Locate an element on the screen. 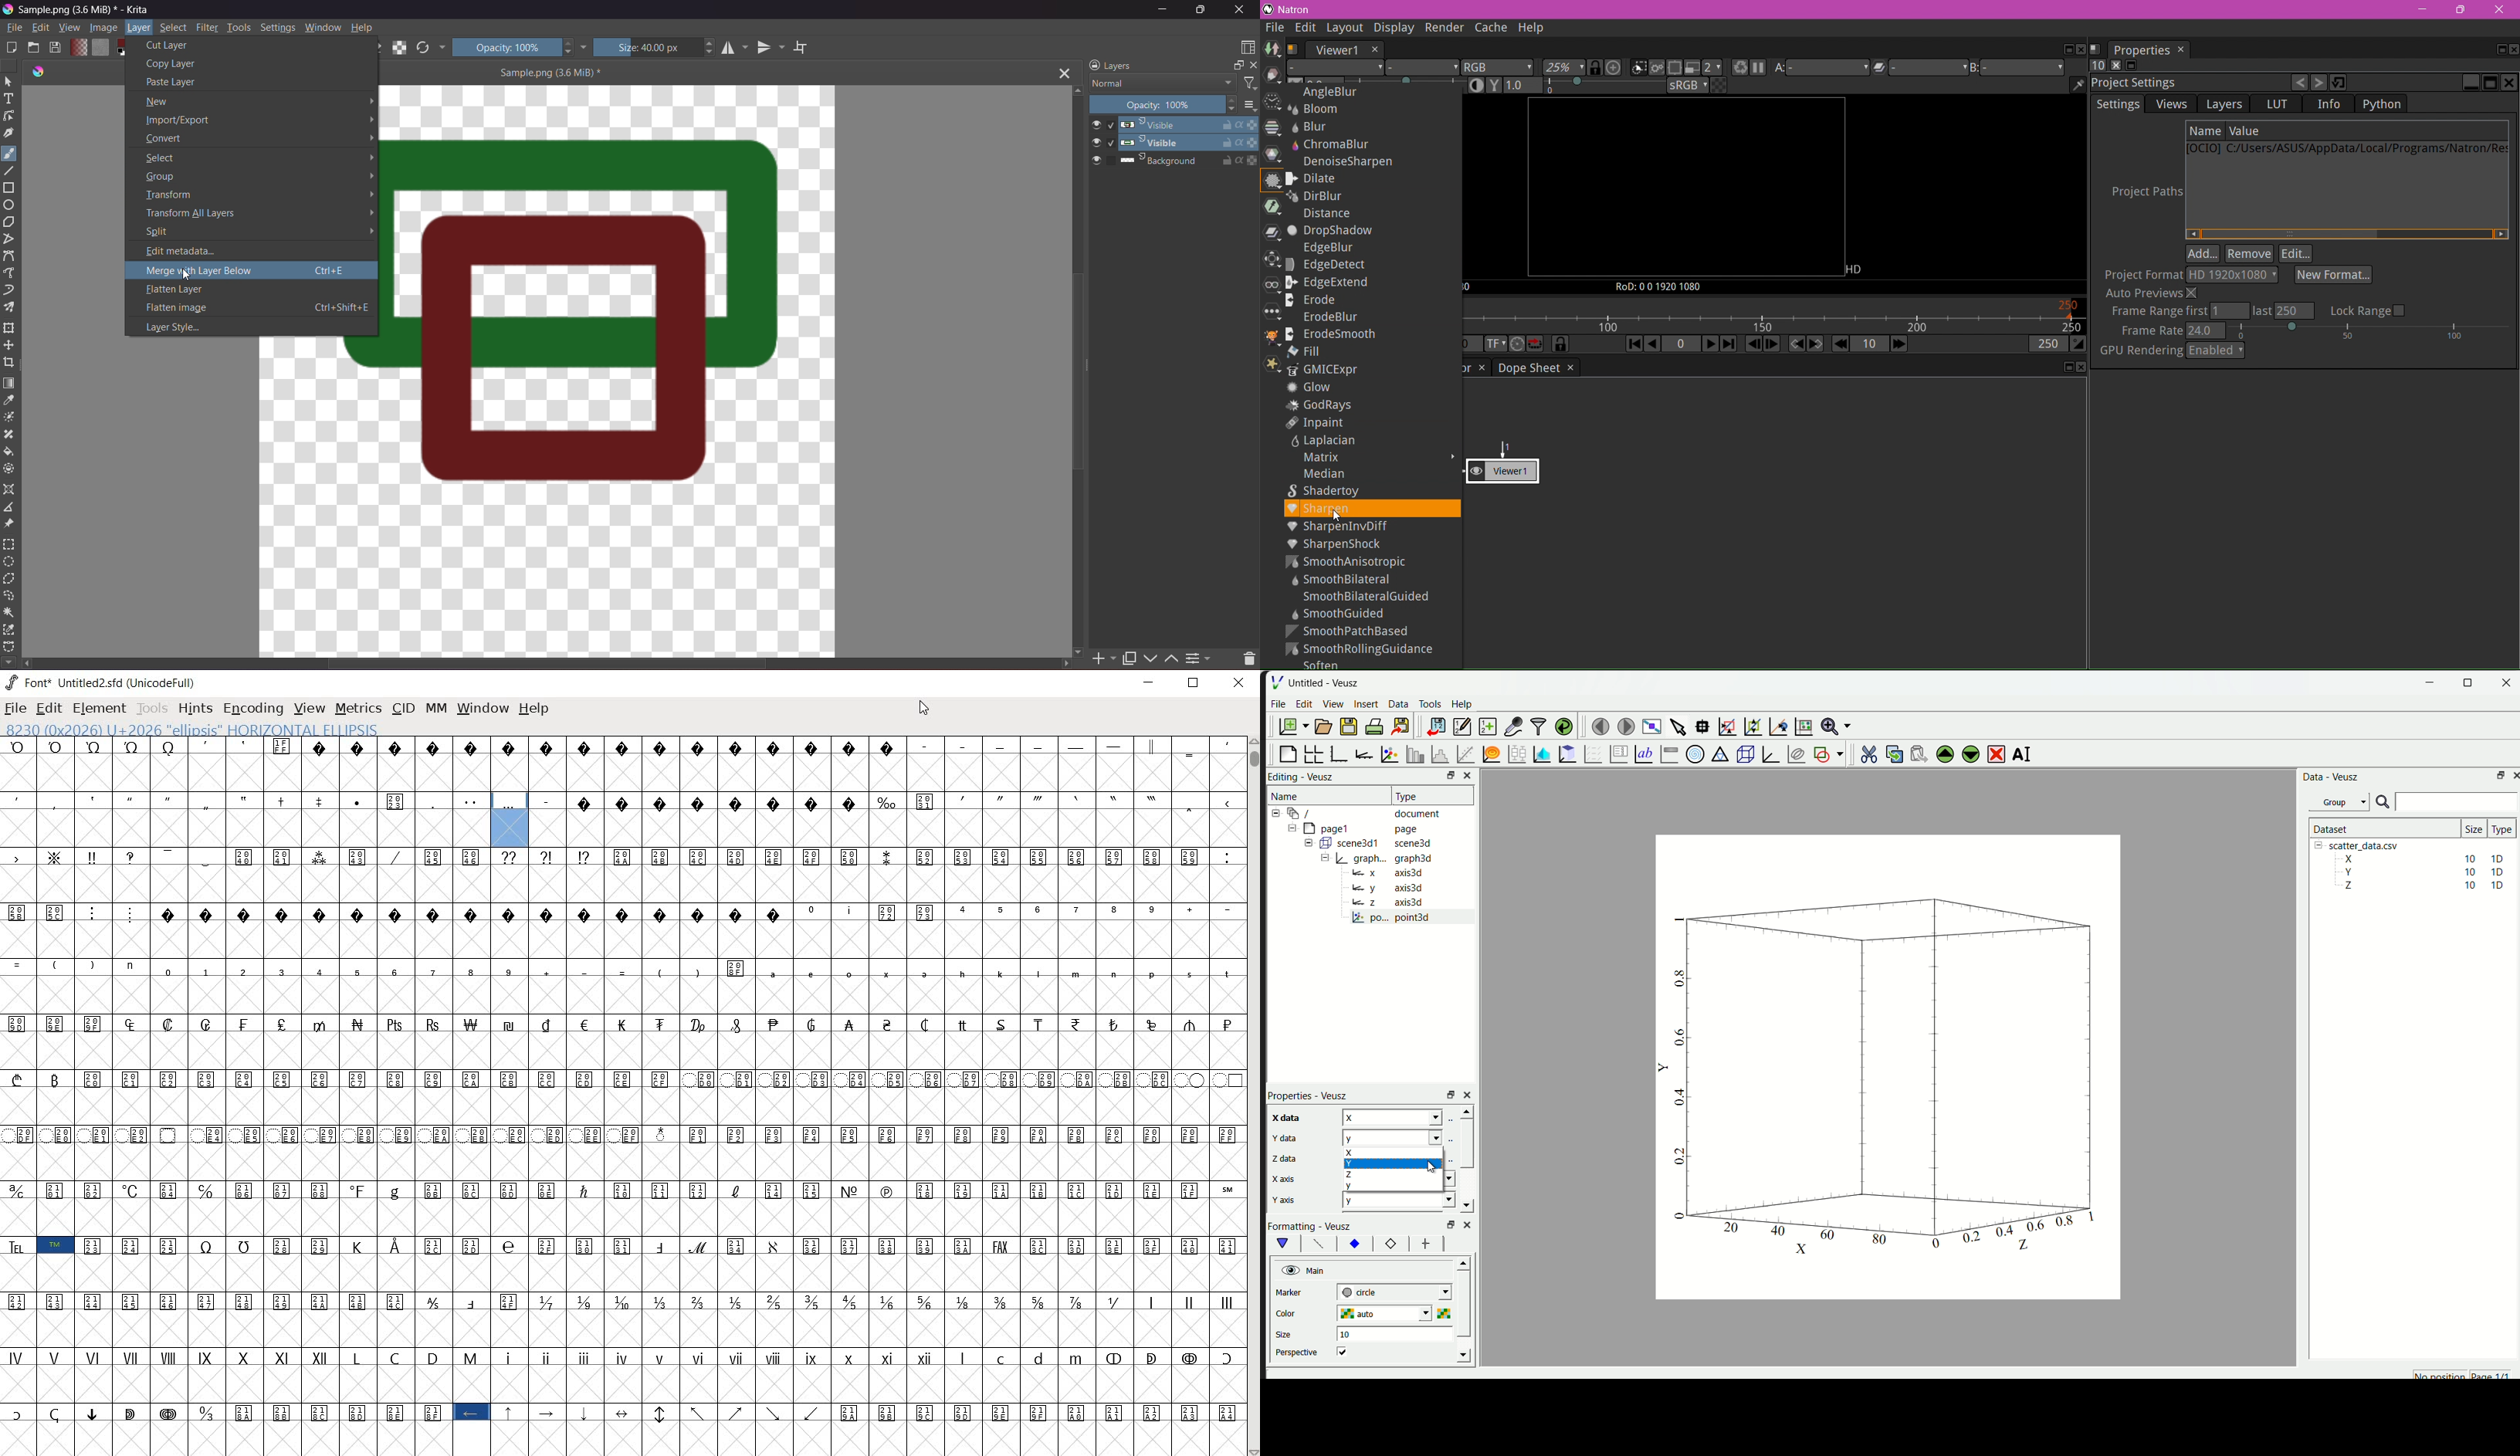  checkbox is located at coordinates (1345, 1351).